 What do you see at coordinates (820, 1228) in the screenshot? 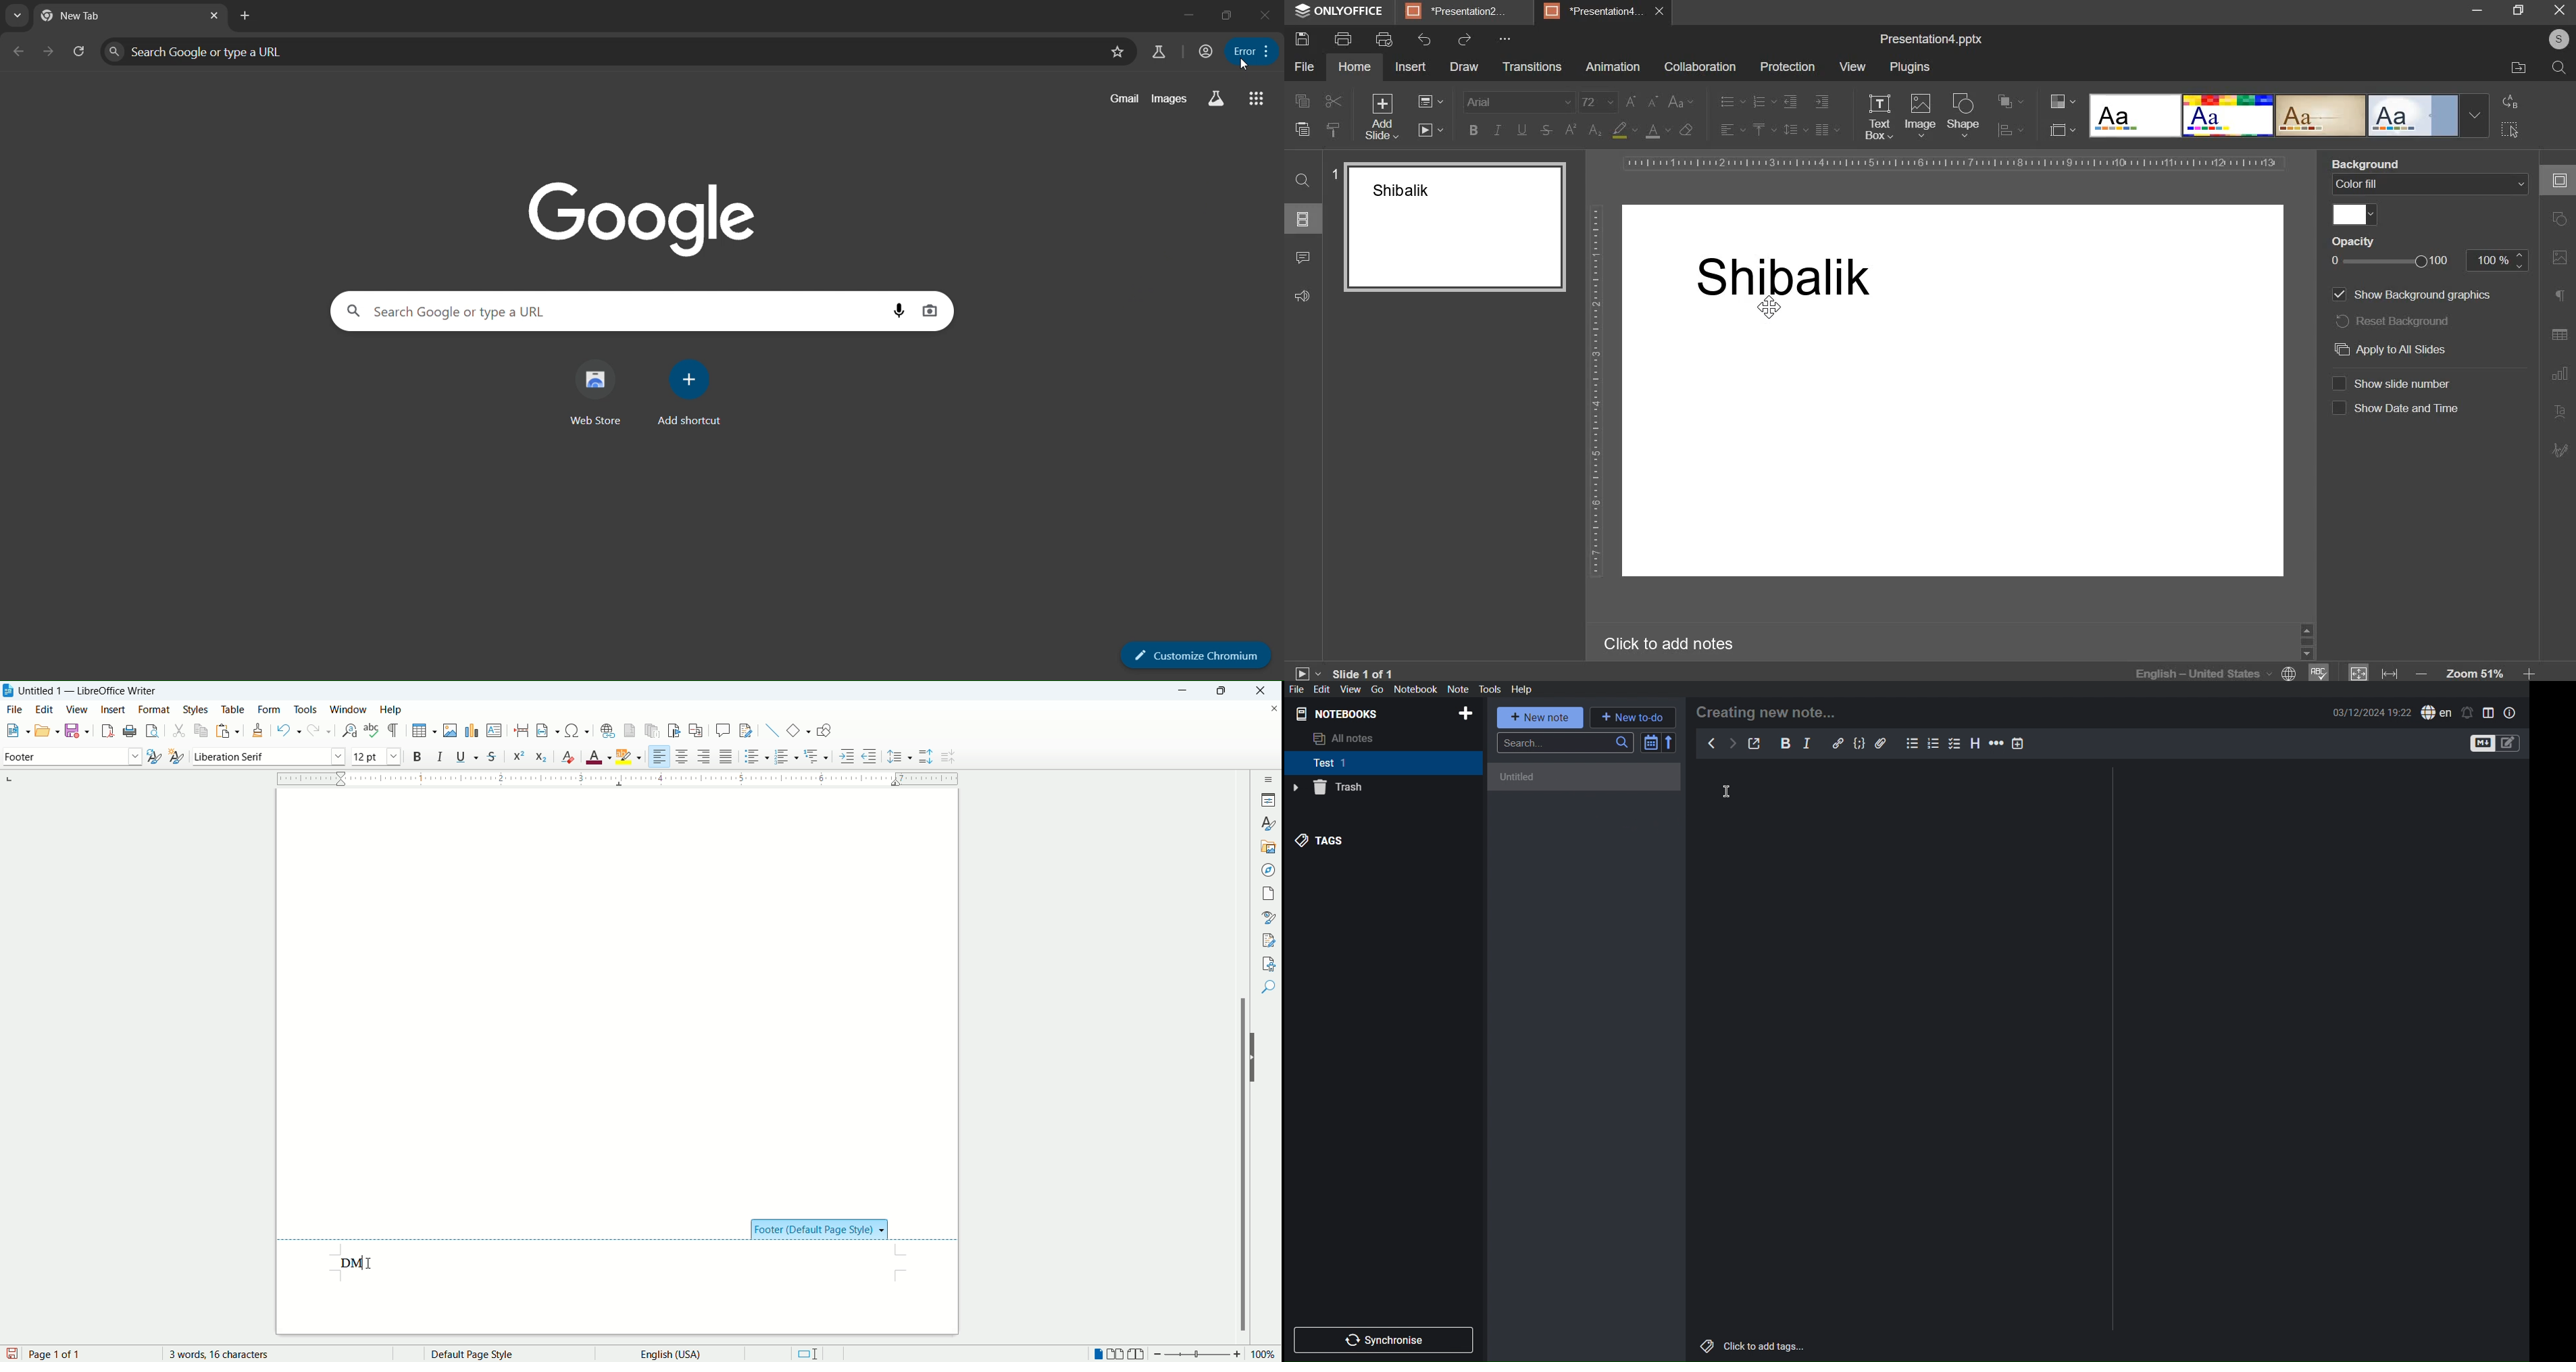
I see `footer style` at bounding box center [820, 1228].